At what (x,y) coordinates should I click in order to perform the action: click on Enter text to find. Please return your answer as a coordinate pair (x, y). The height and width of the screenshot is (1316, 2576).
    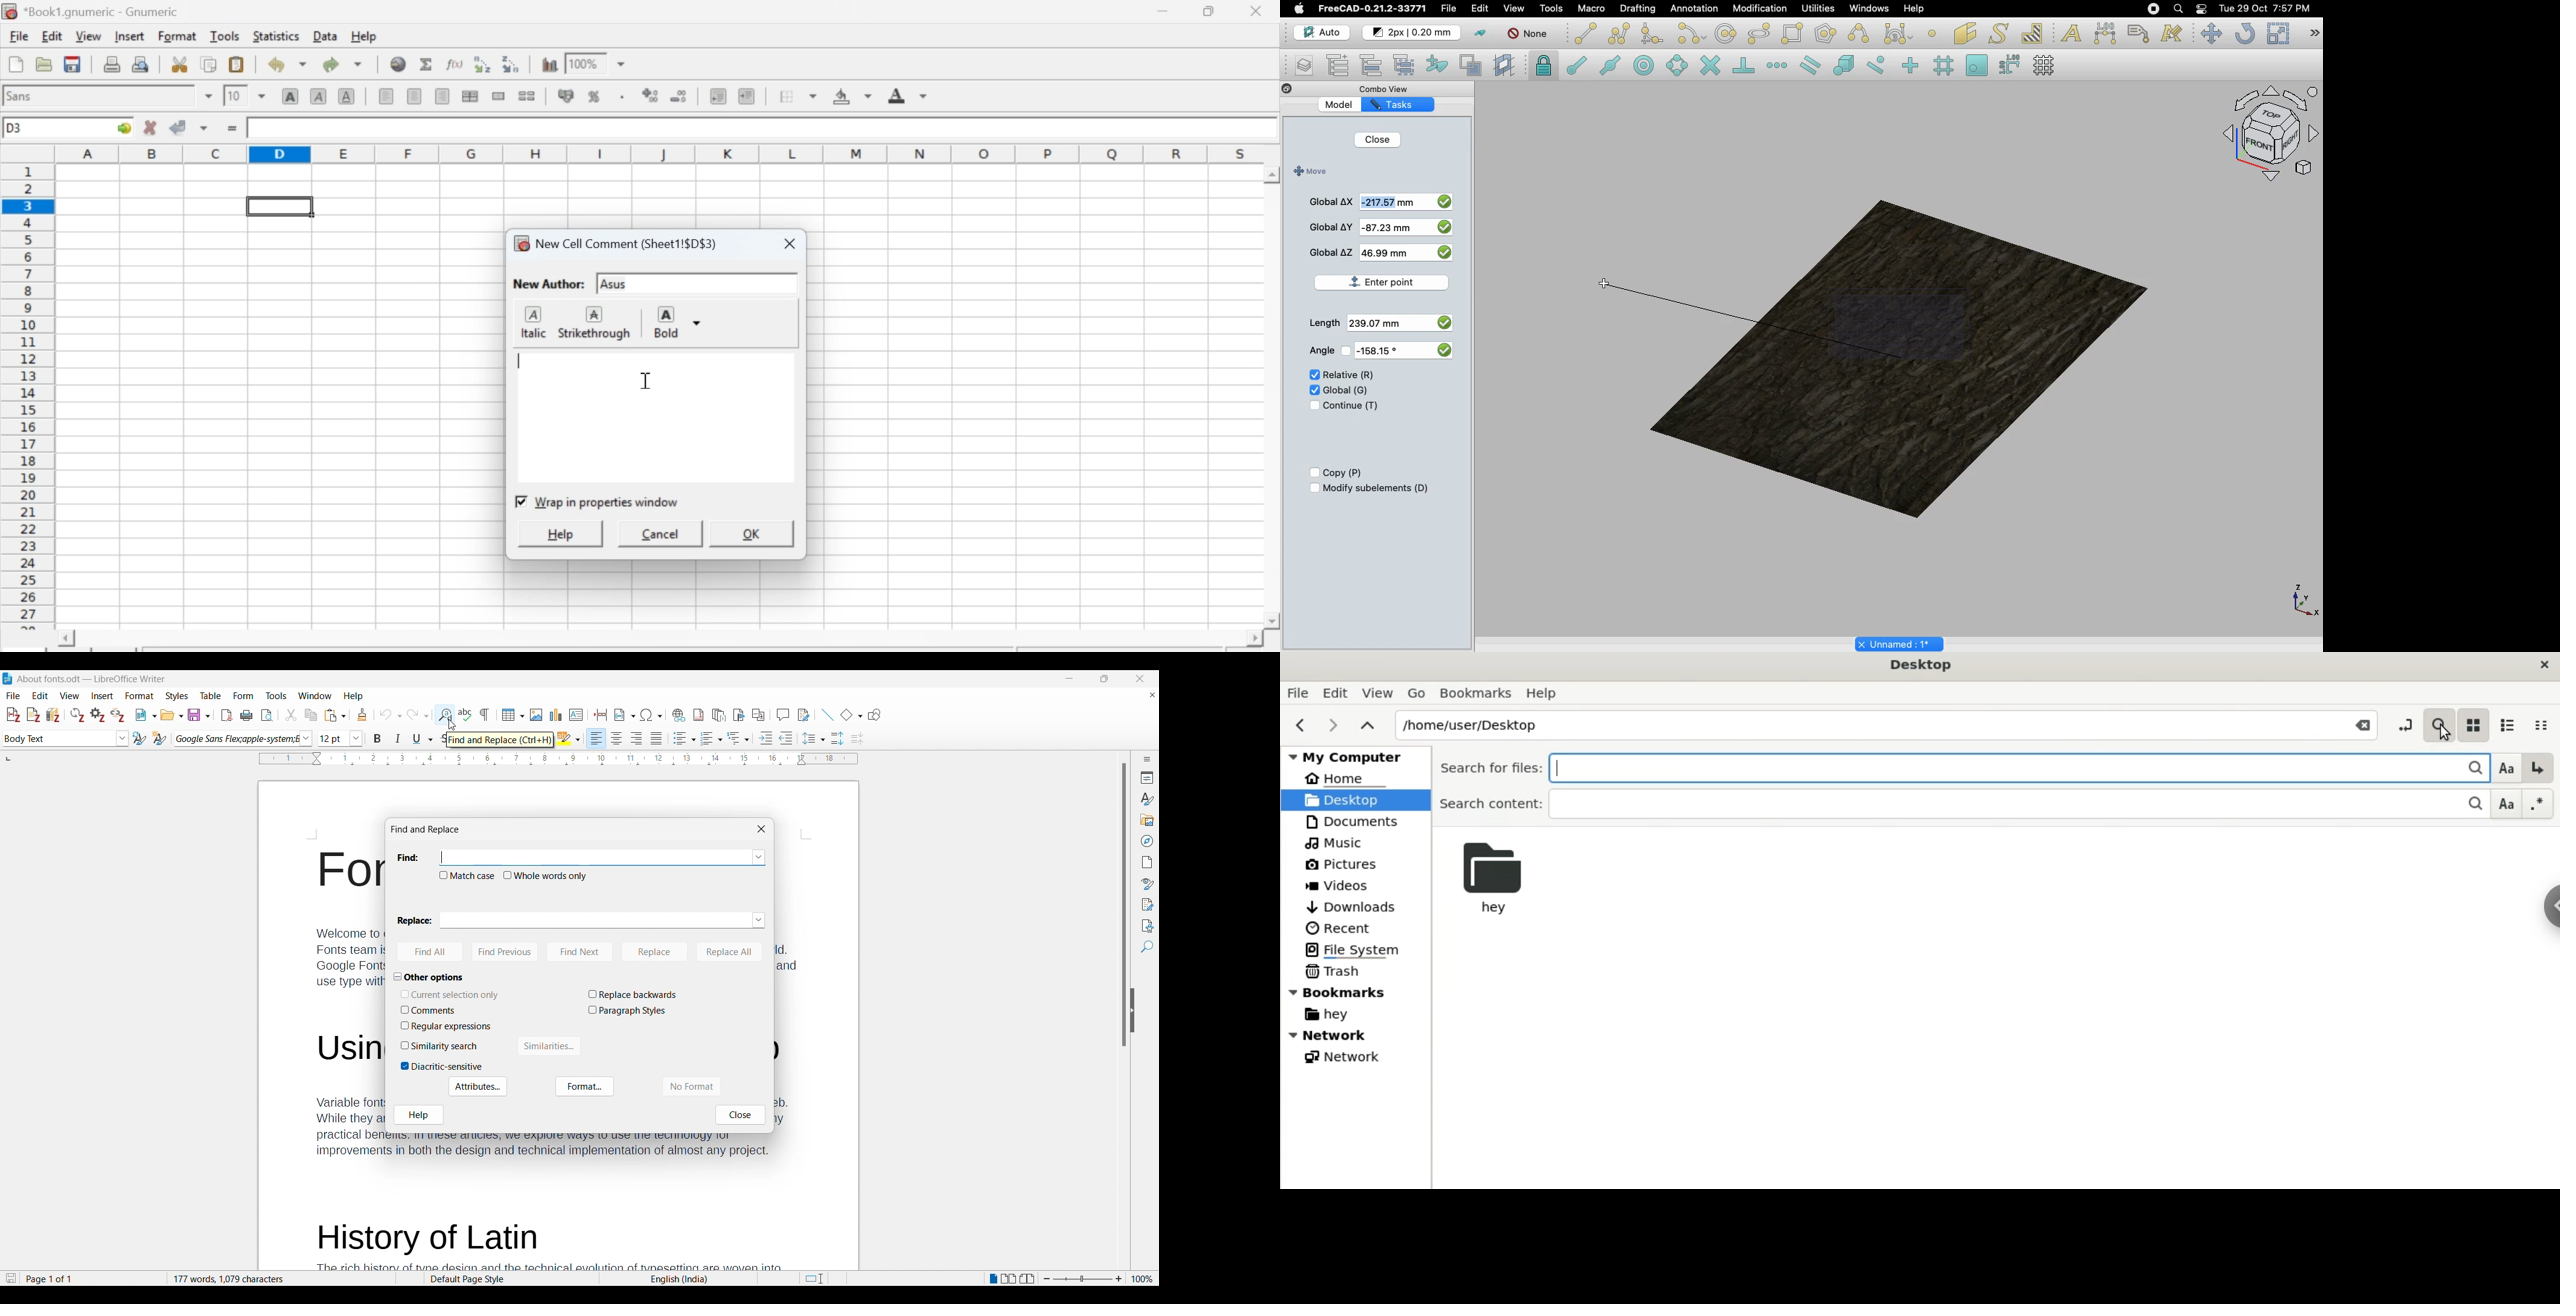
    Looking at the image, I should click on (595, 858).